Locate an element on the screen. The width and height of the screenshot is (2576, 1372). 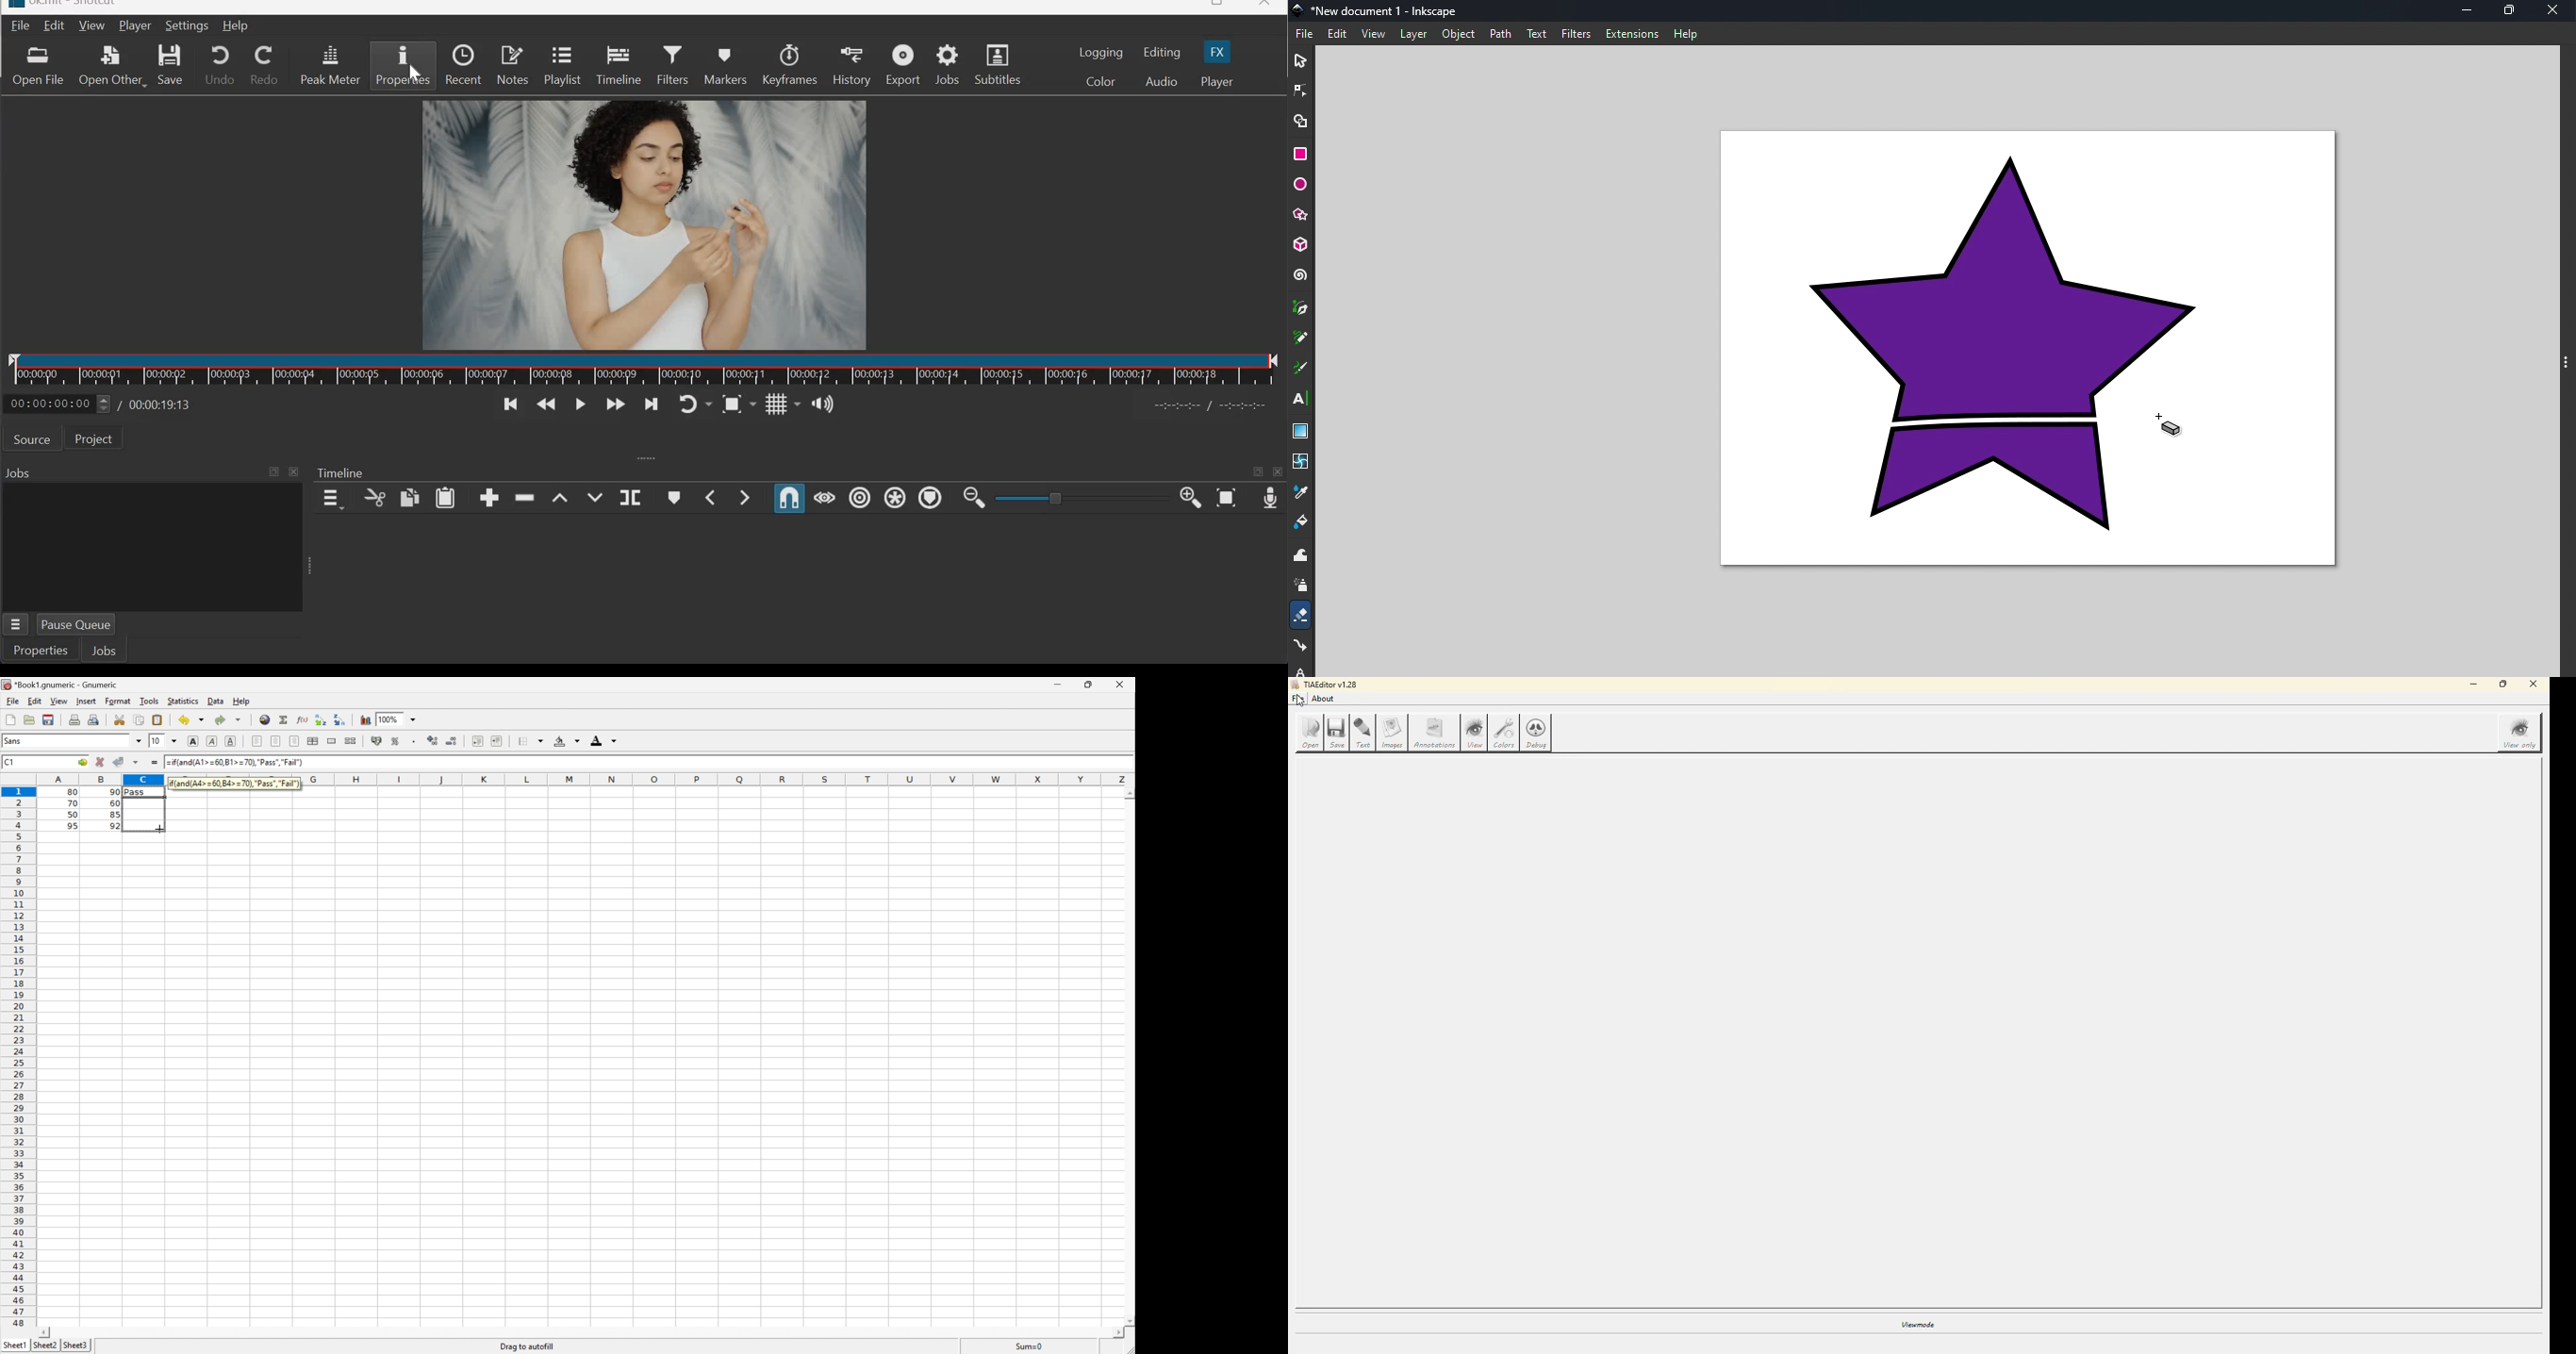
Properties menu is located at coordinates (15, 624).